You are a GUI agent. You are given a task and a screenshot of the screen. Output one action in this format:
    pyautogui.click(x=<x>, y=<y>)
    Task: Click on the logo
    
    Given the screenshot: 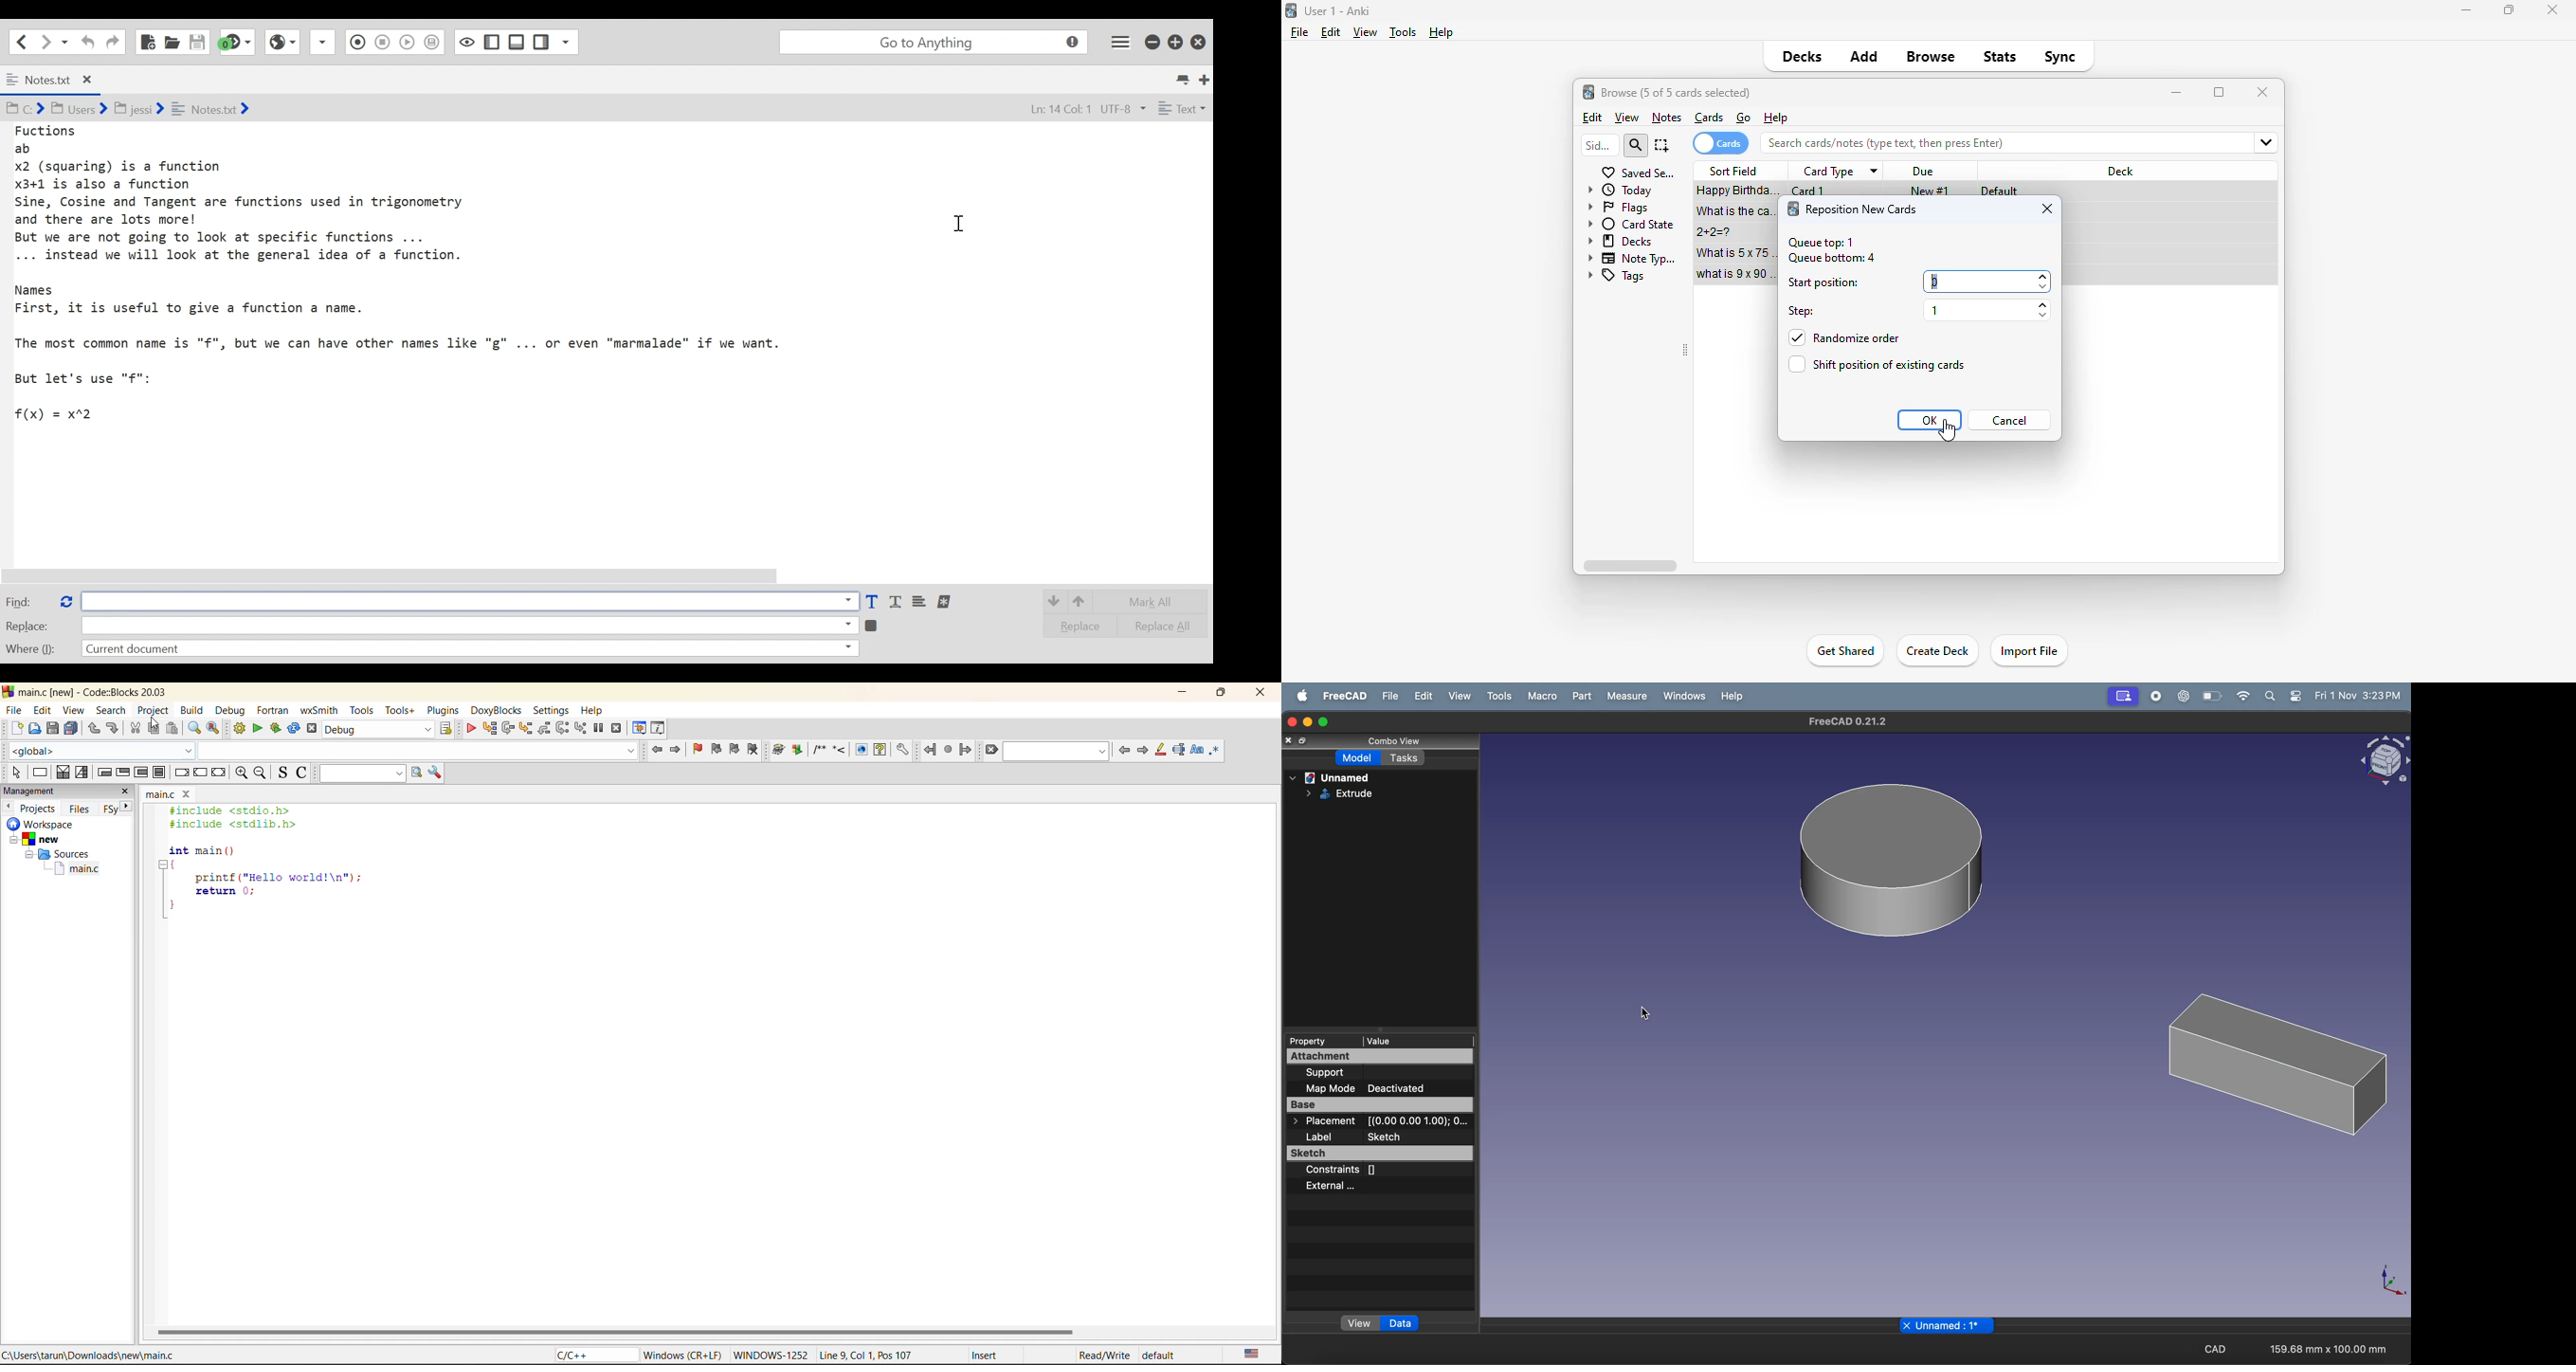 What is the action you would take?
    pyautogui.click(x=1587, y=92)
    